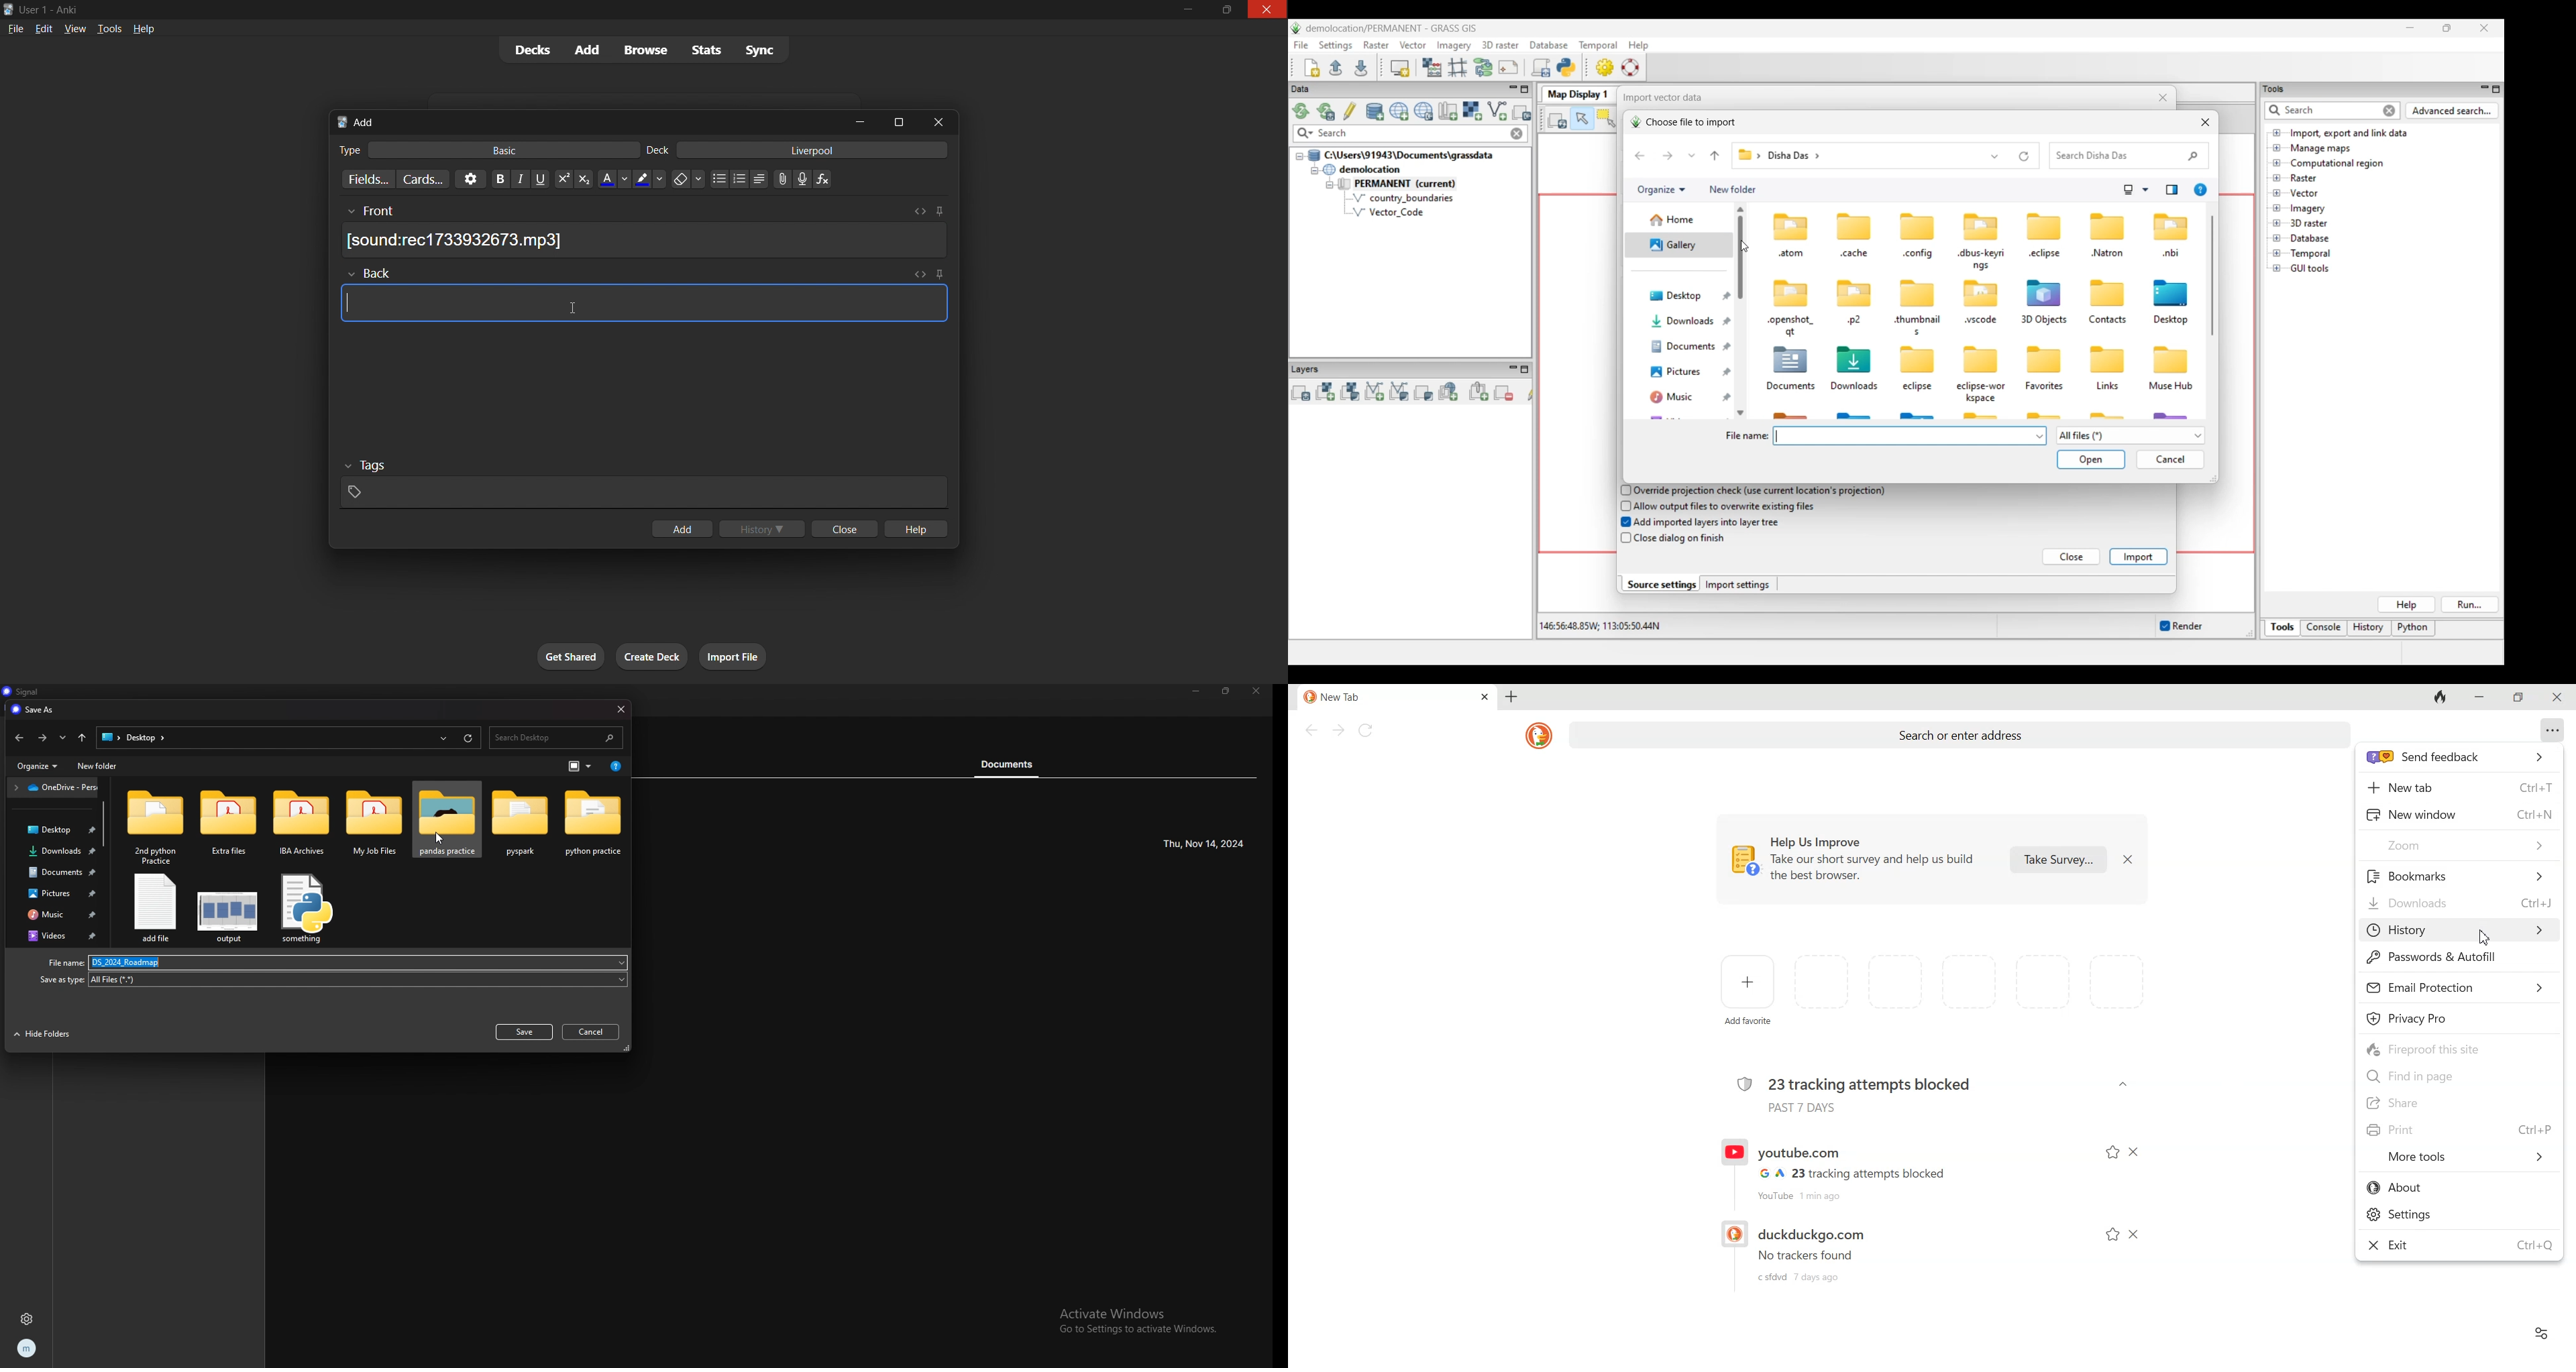 The height and width of the screenshot is (1372, 2576). I want to click on help, so click(920, 528).